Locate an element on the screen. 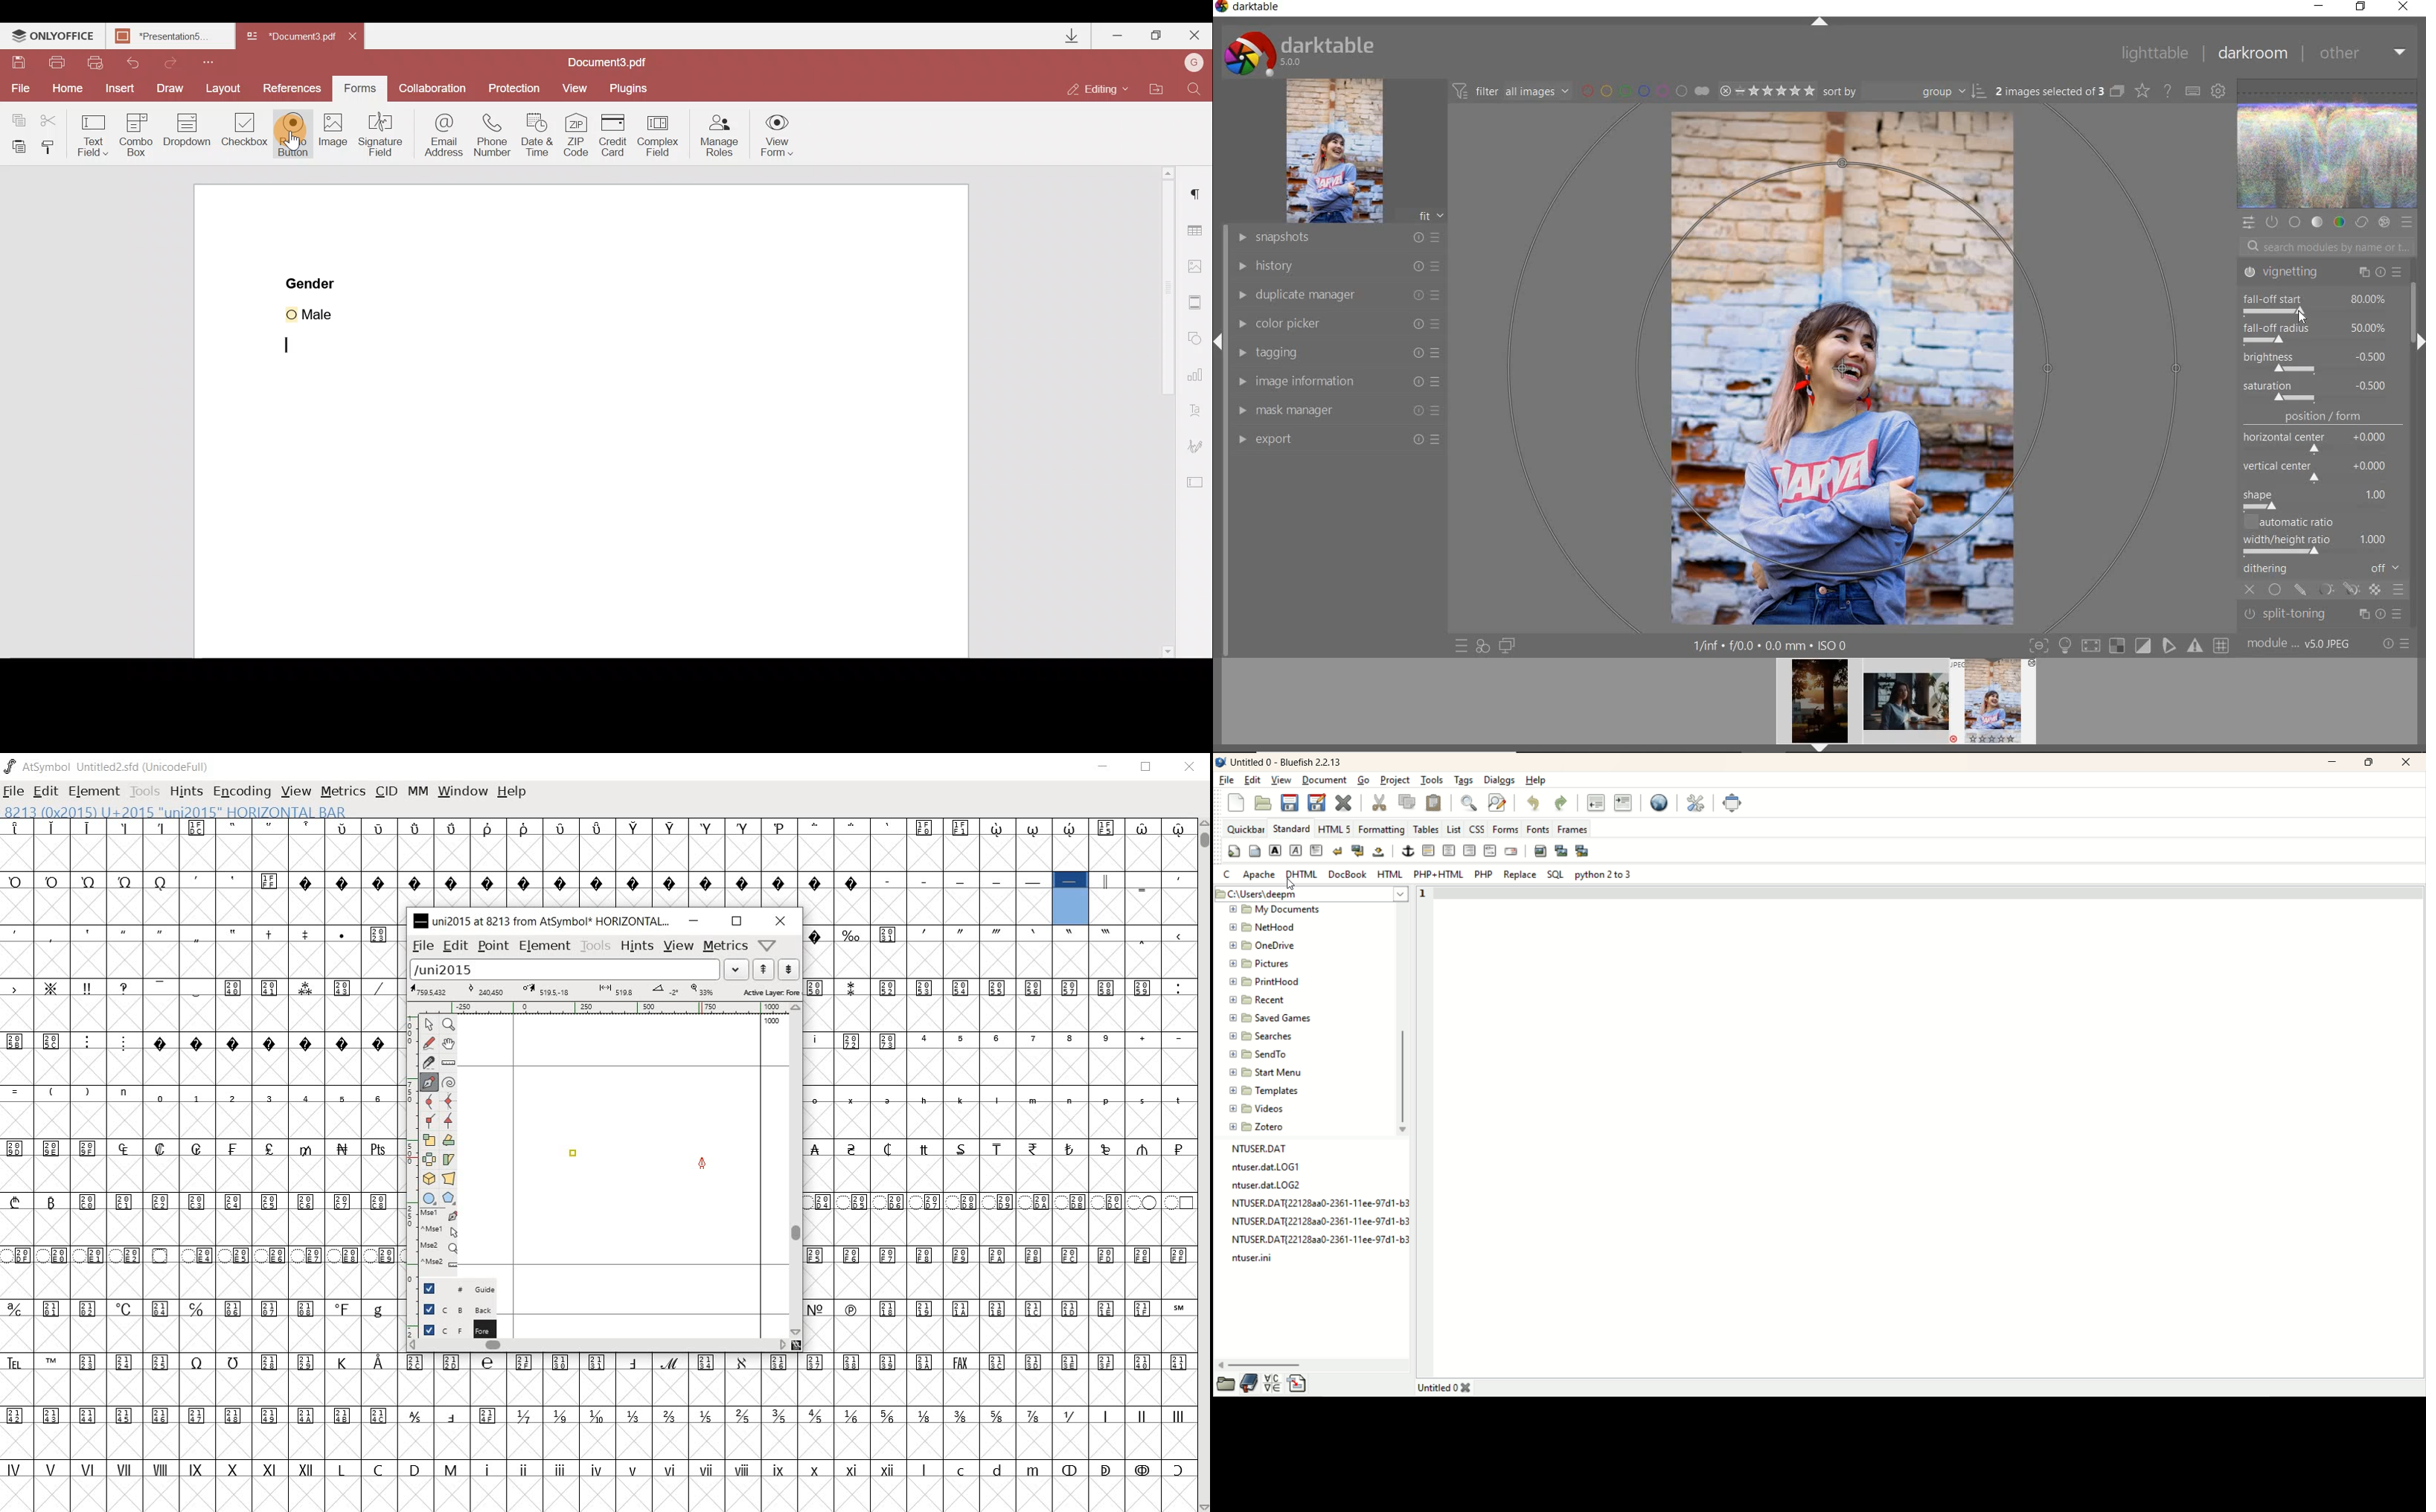 The width and height of the screenshot is (2436, 1512). Image settings is located at coordinates (1201, 267).